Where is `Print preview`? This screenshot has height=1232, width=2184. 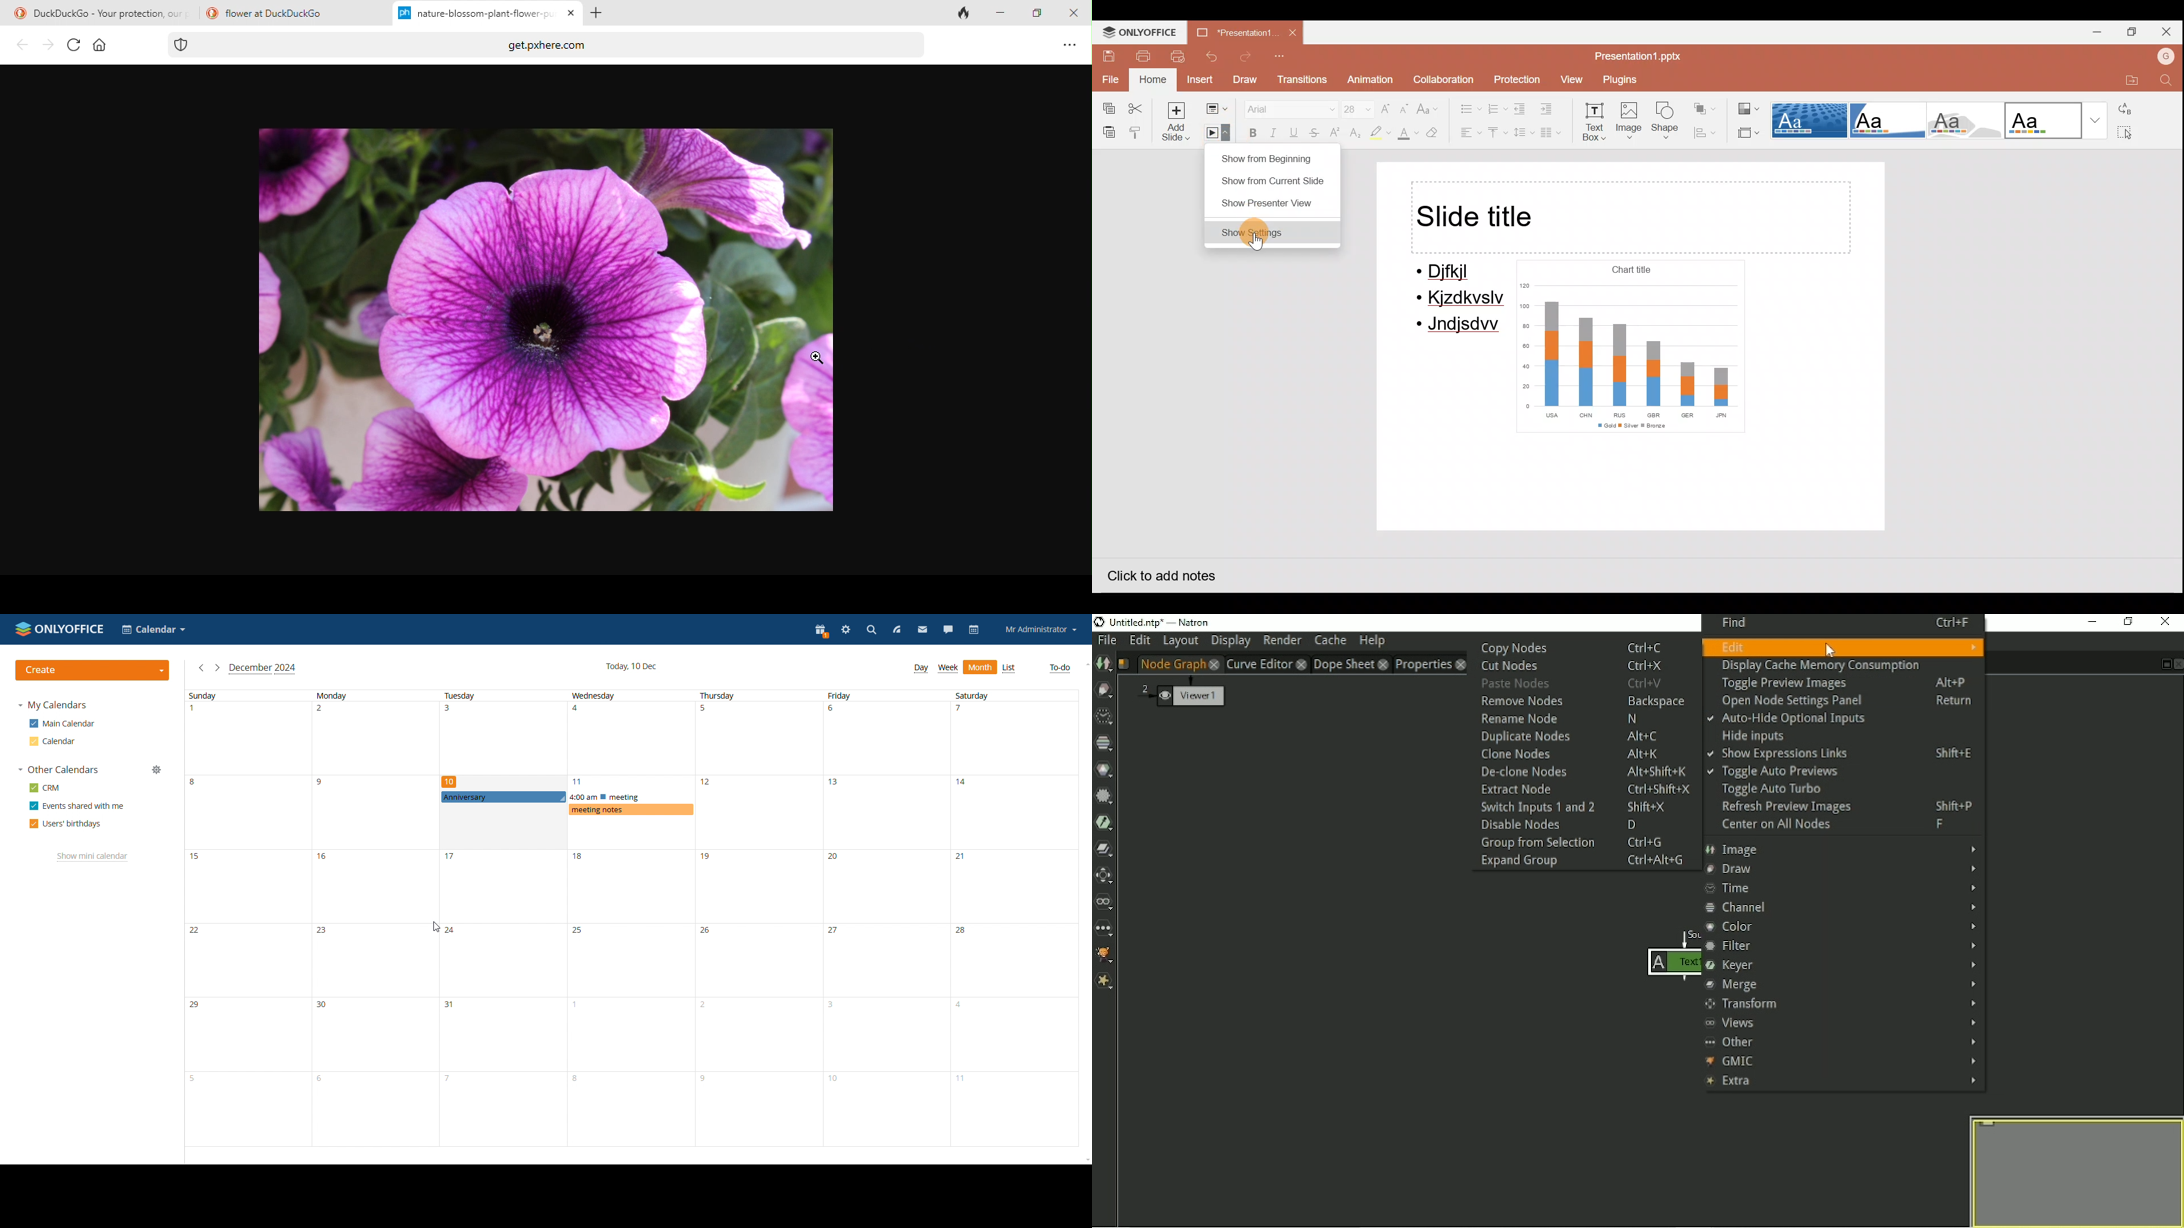 Print preview is located at coordinates (1172, 57).